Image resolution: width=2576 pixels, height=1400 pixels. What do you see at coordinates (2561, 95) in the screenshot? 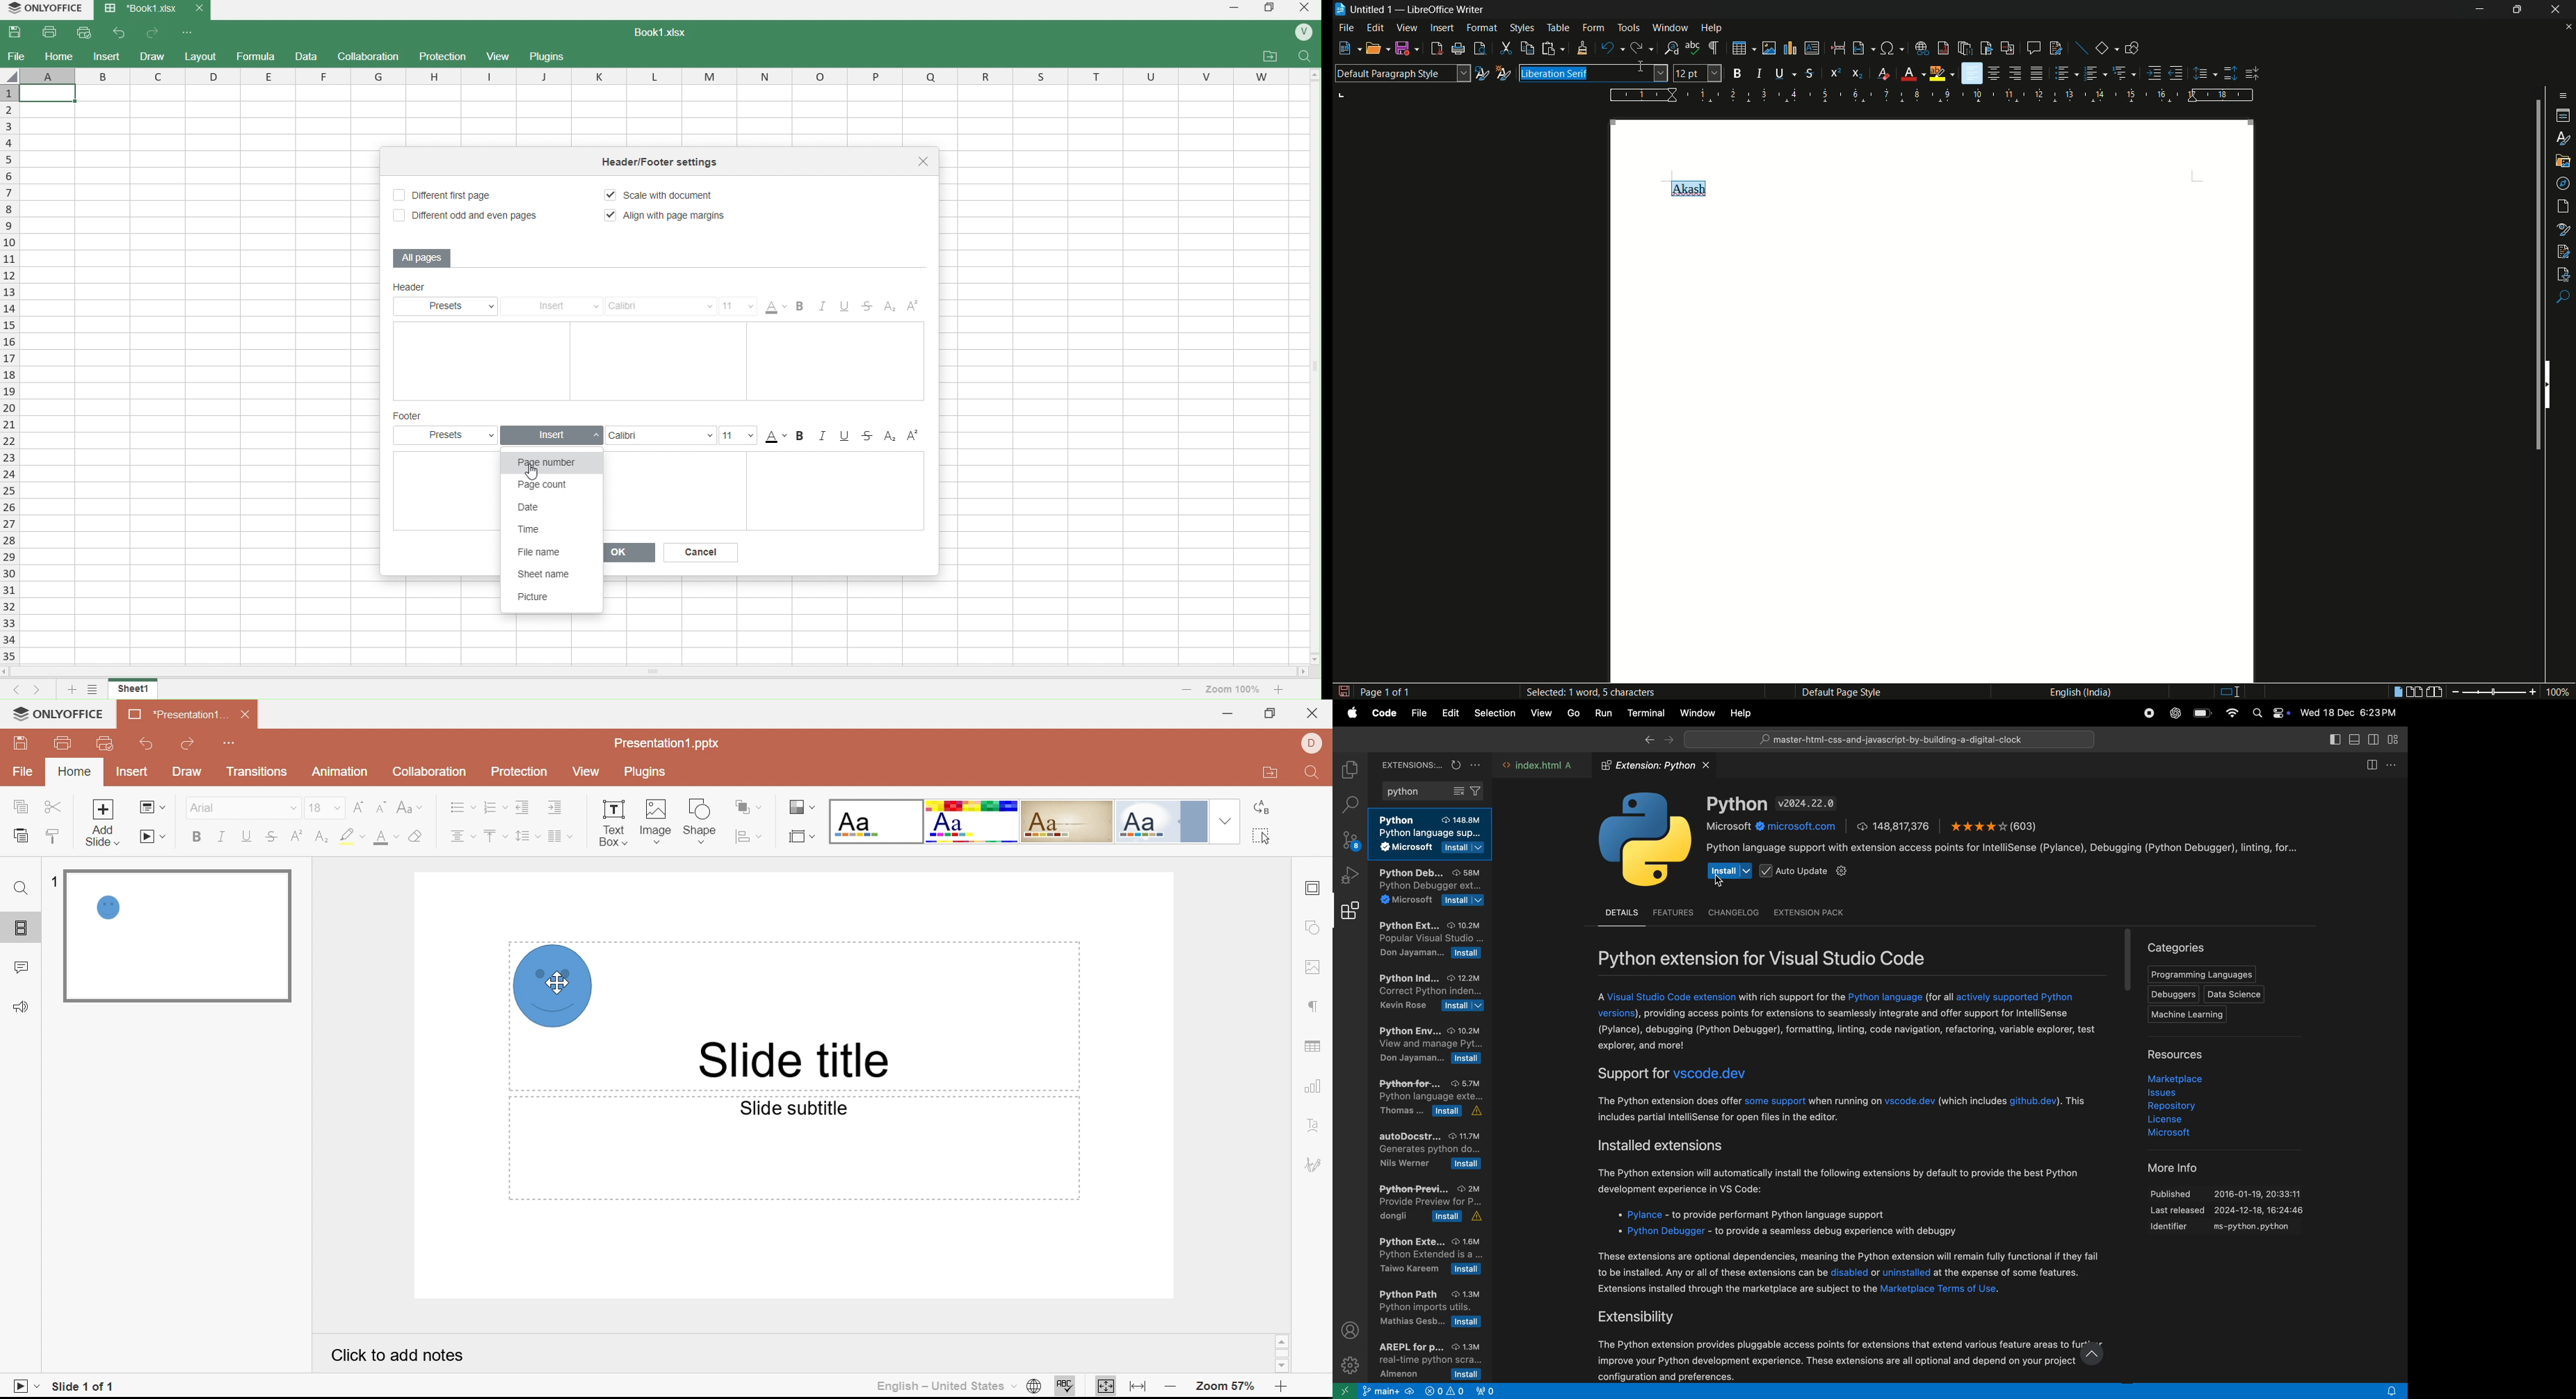
I see `sidebar settings` at bounding box center [2561, 95].